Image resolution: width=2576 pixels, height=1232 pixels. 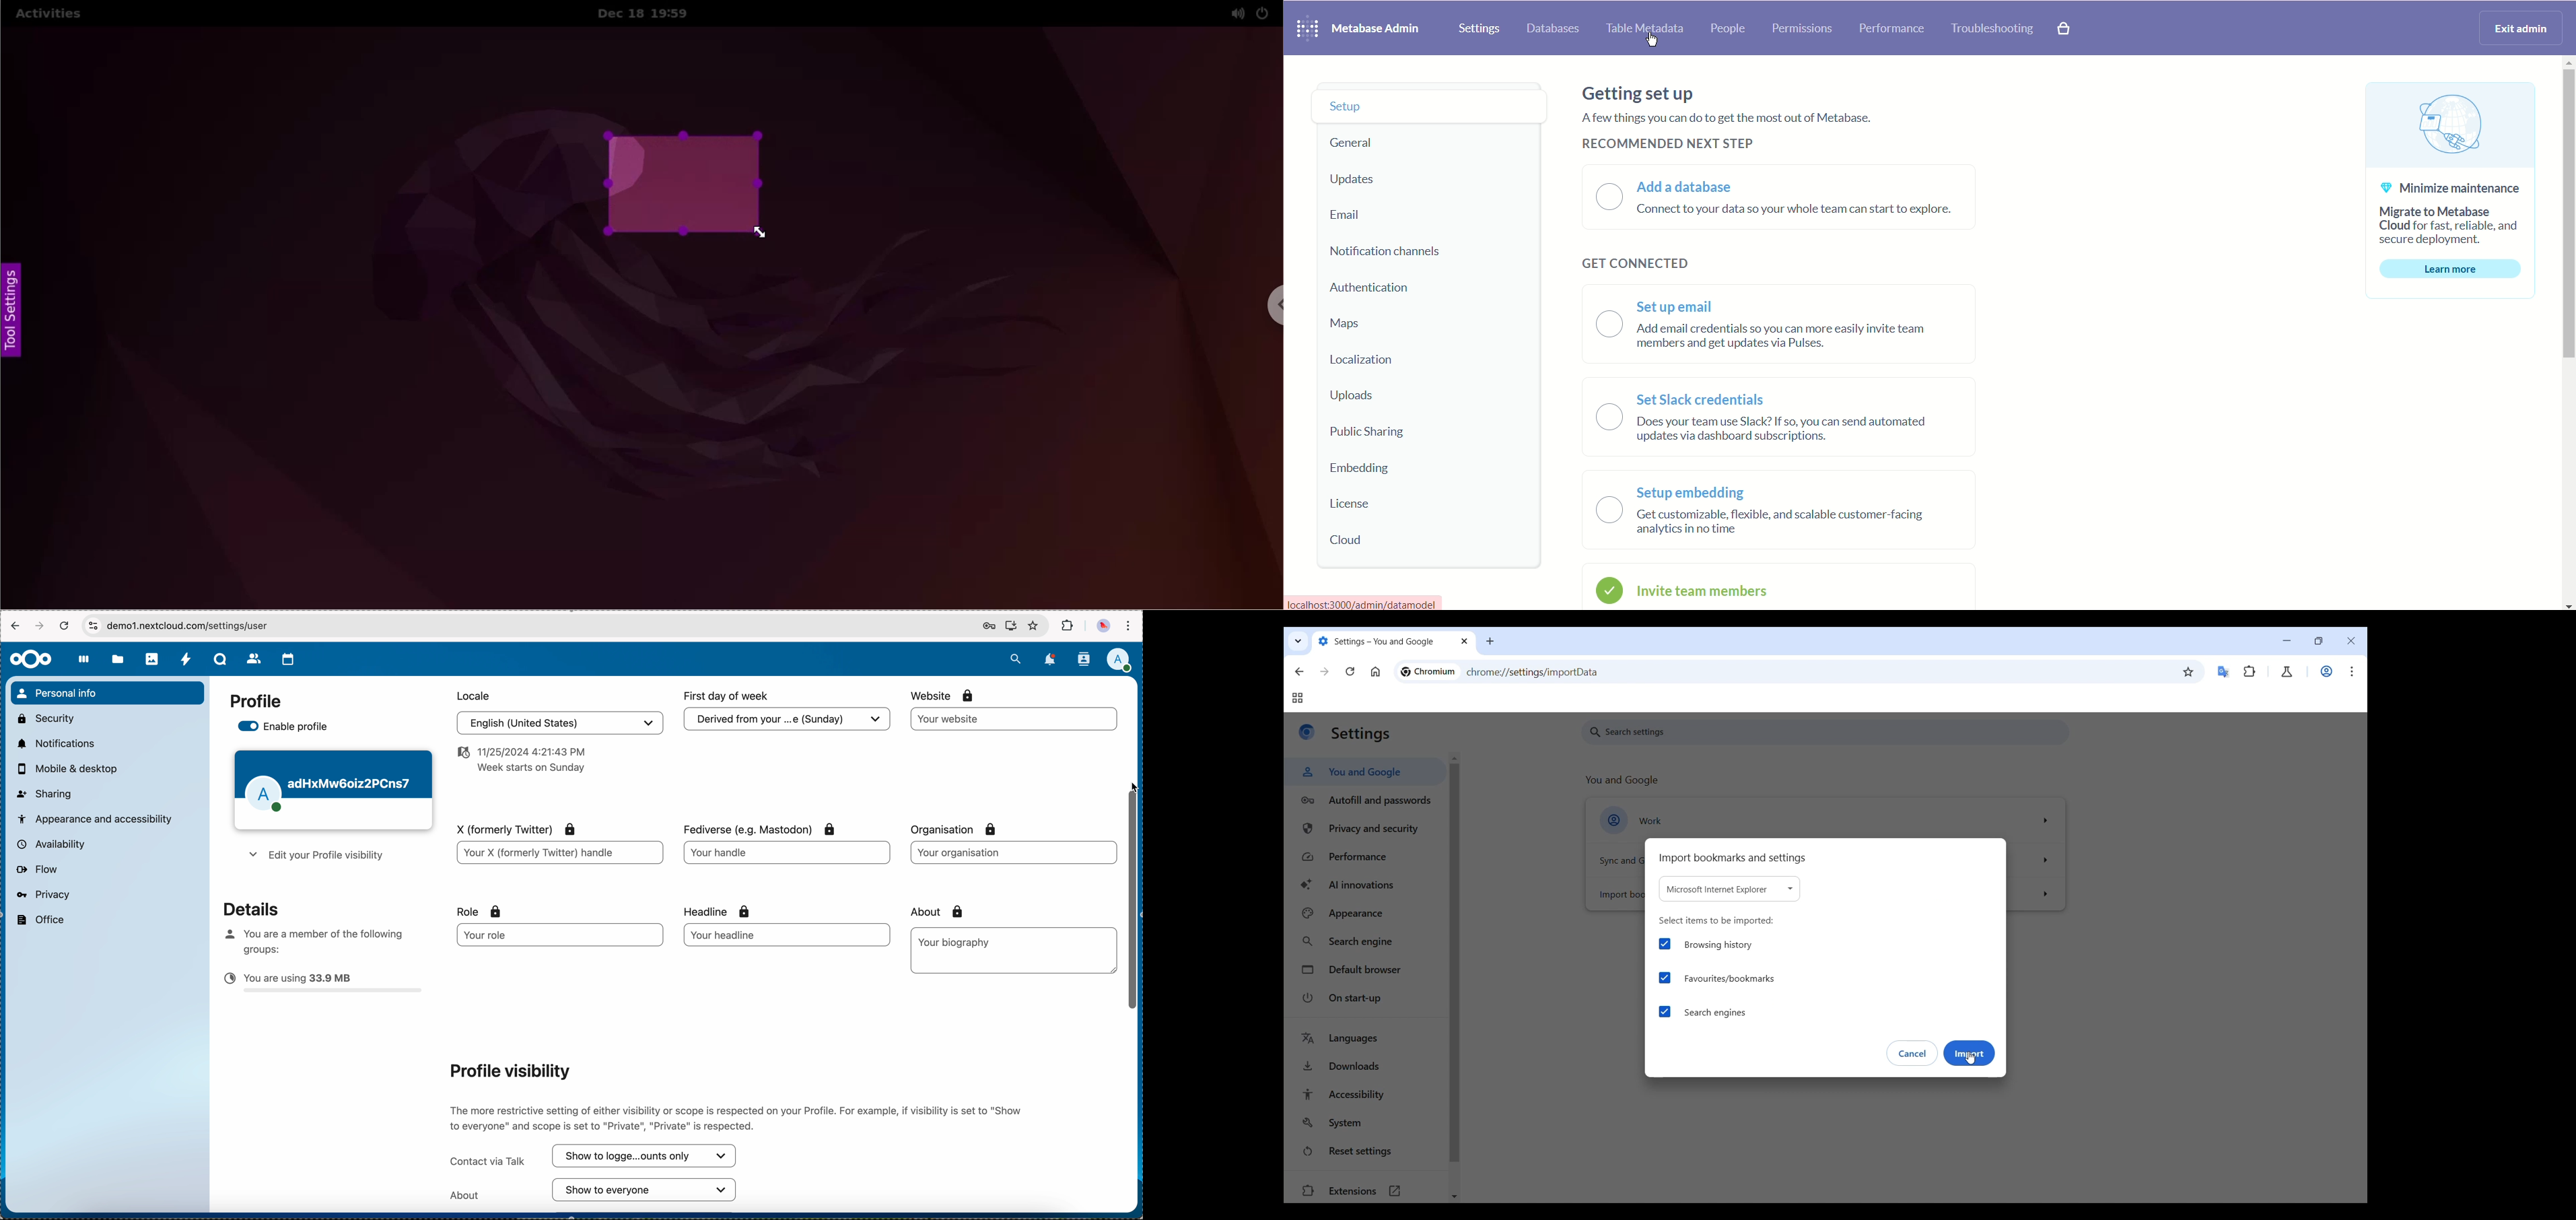 I want to click on description, so click(x=738, y=1116).